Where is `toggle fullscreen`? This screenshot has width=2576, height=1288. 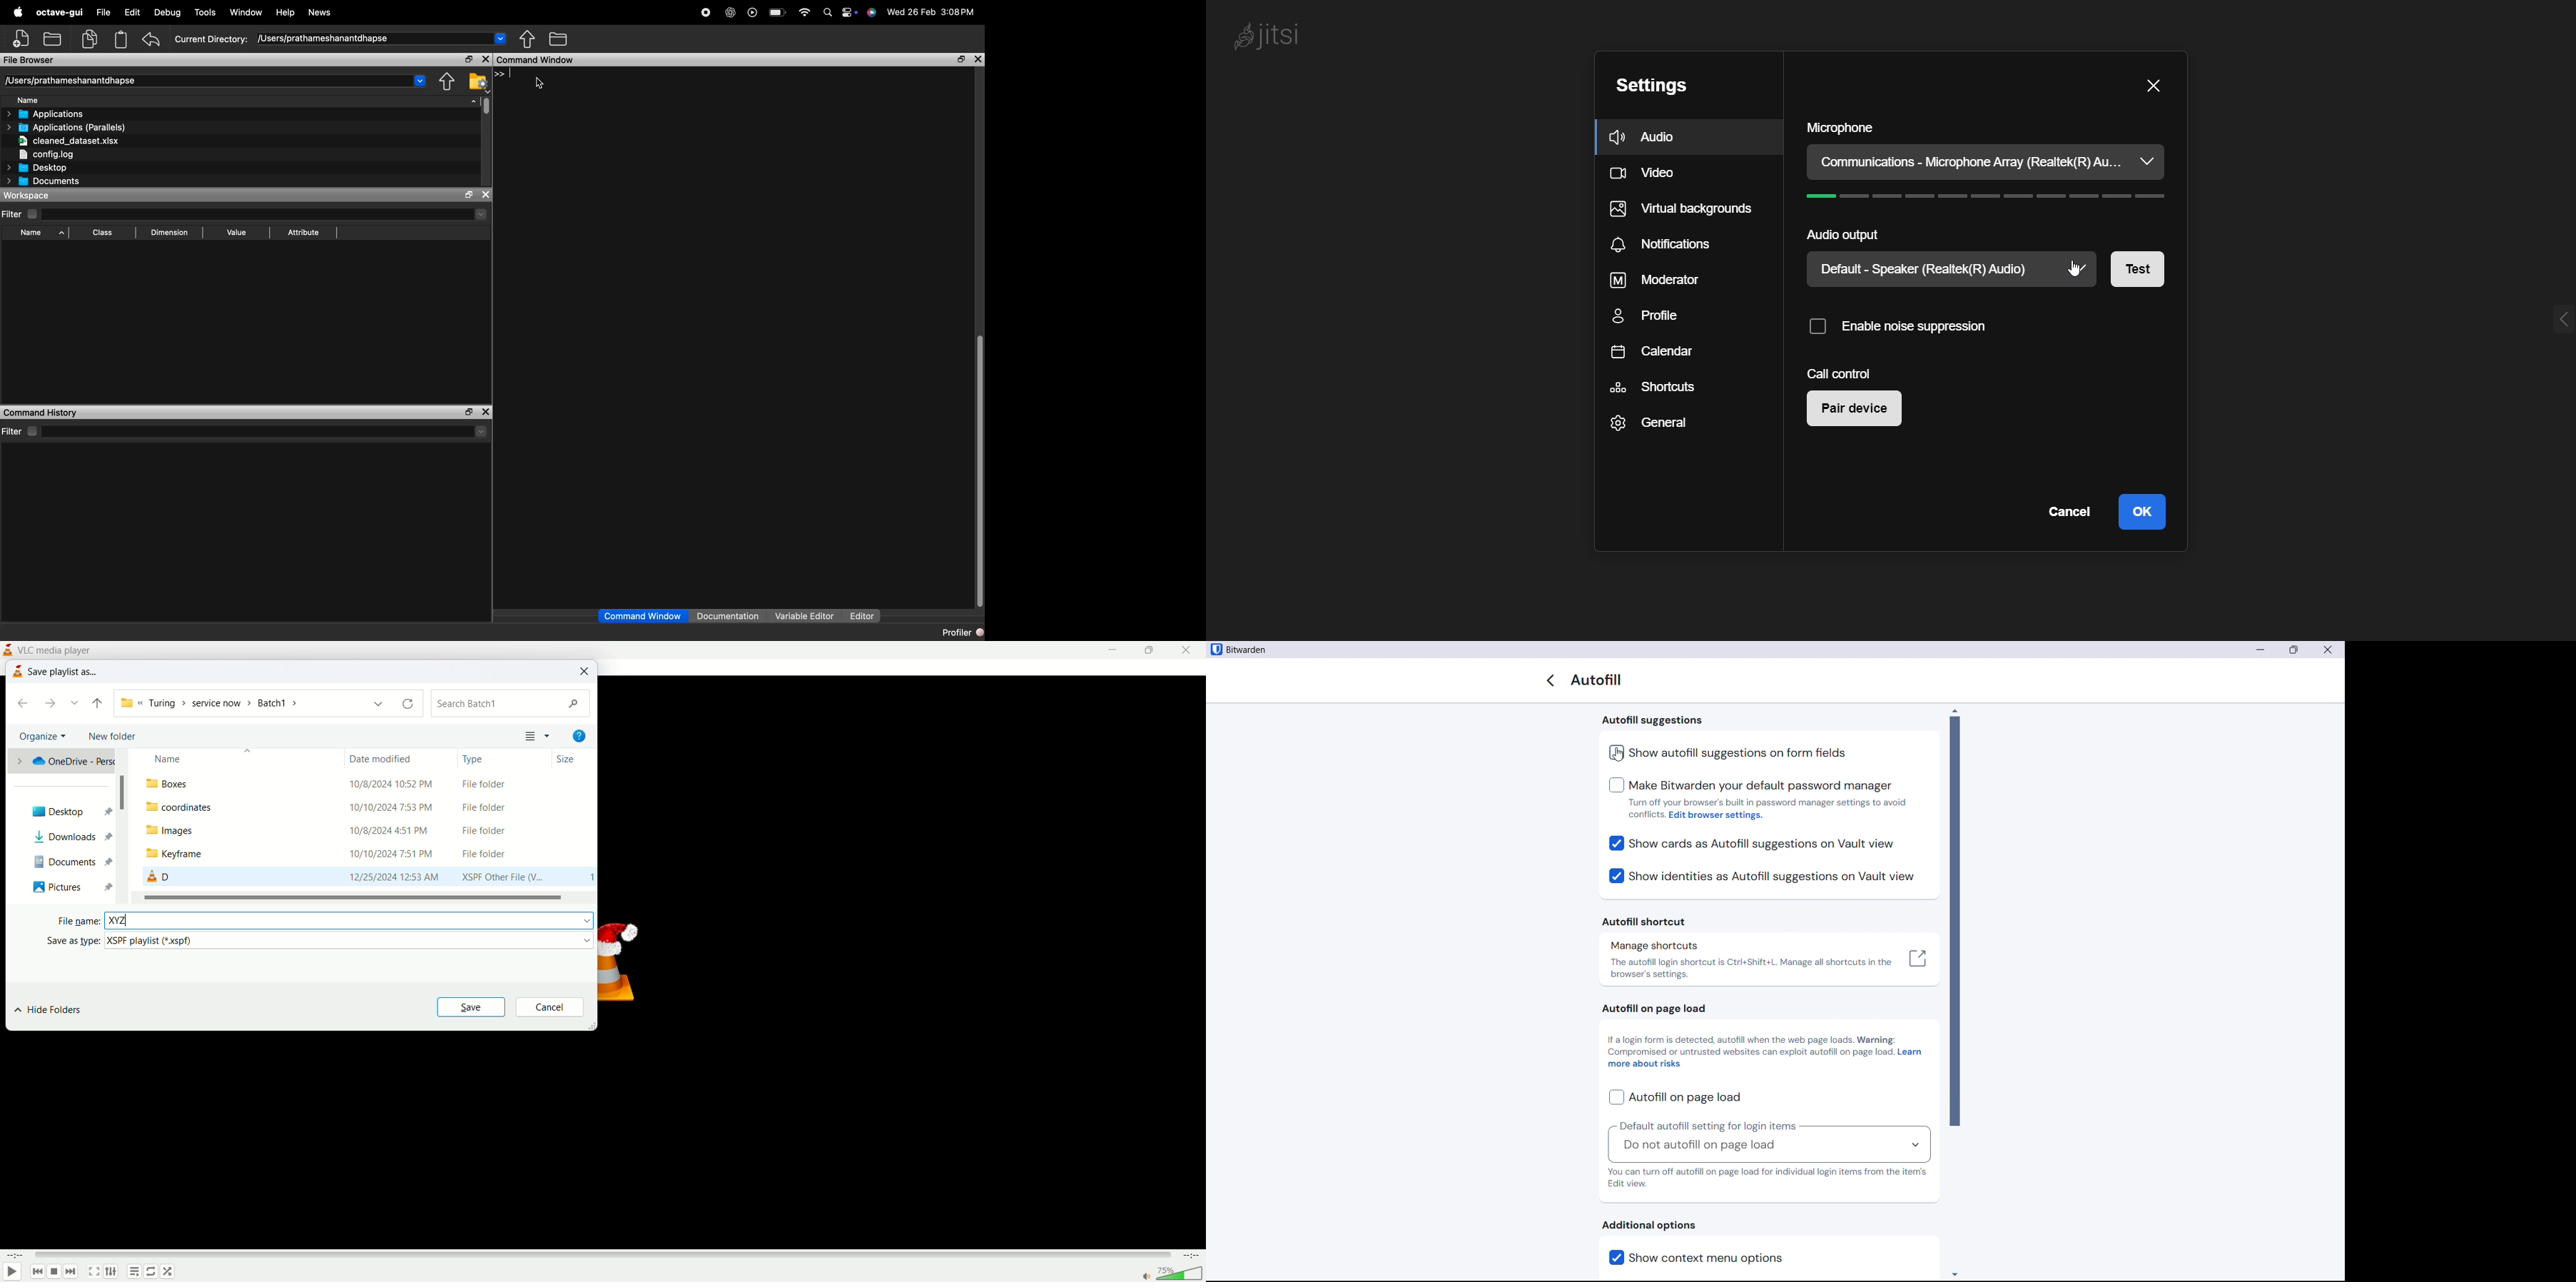
toggle fullscreen is located at coordinates (94, 1273).